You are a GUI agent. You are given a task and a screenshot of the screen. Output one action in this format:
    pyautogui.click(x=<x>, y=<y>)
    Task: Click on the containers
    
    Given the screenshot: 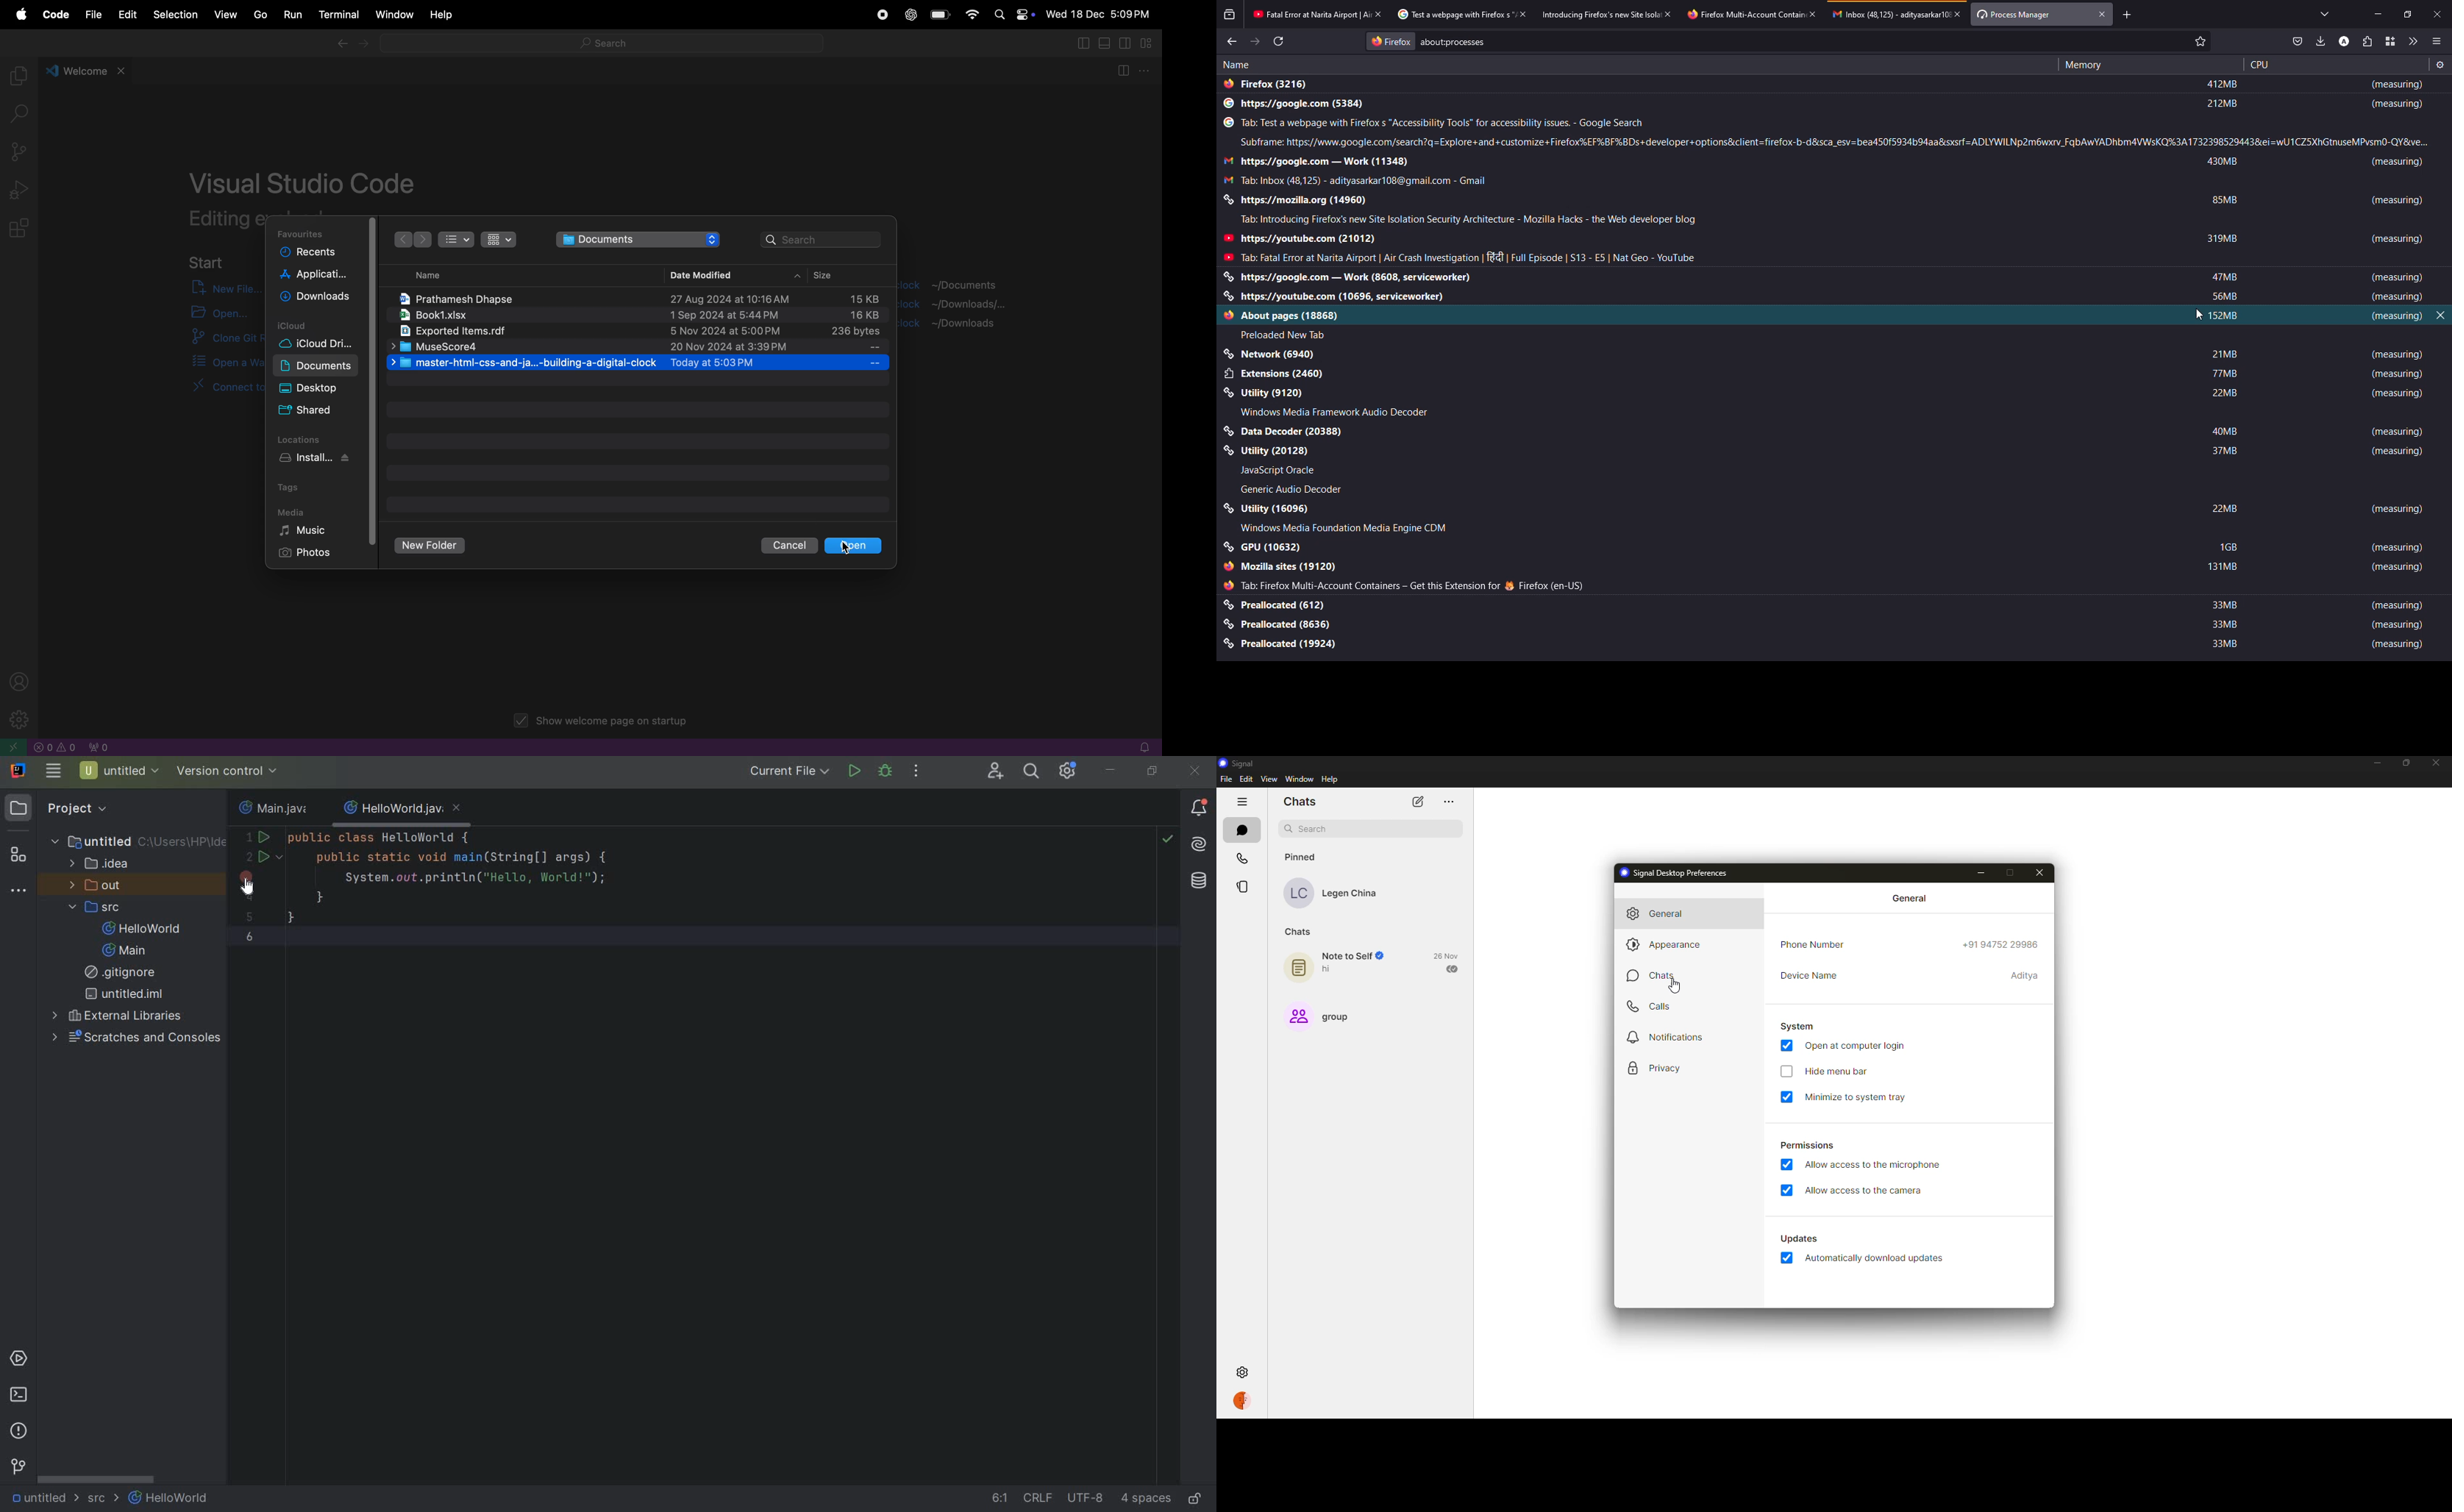 What is the action you would take?
    pyautogui.click(x=2390, y=41)
    